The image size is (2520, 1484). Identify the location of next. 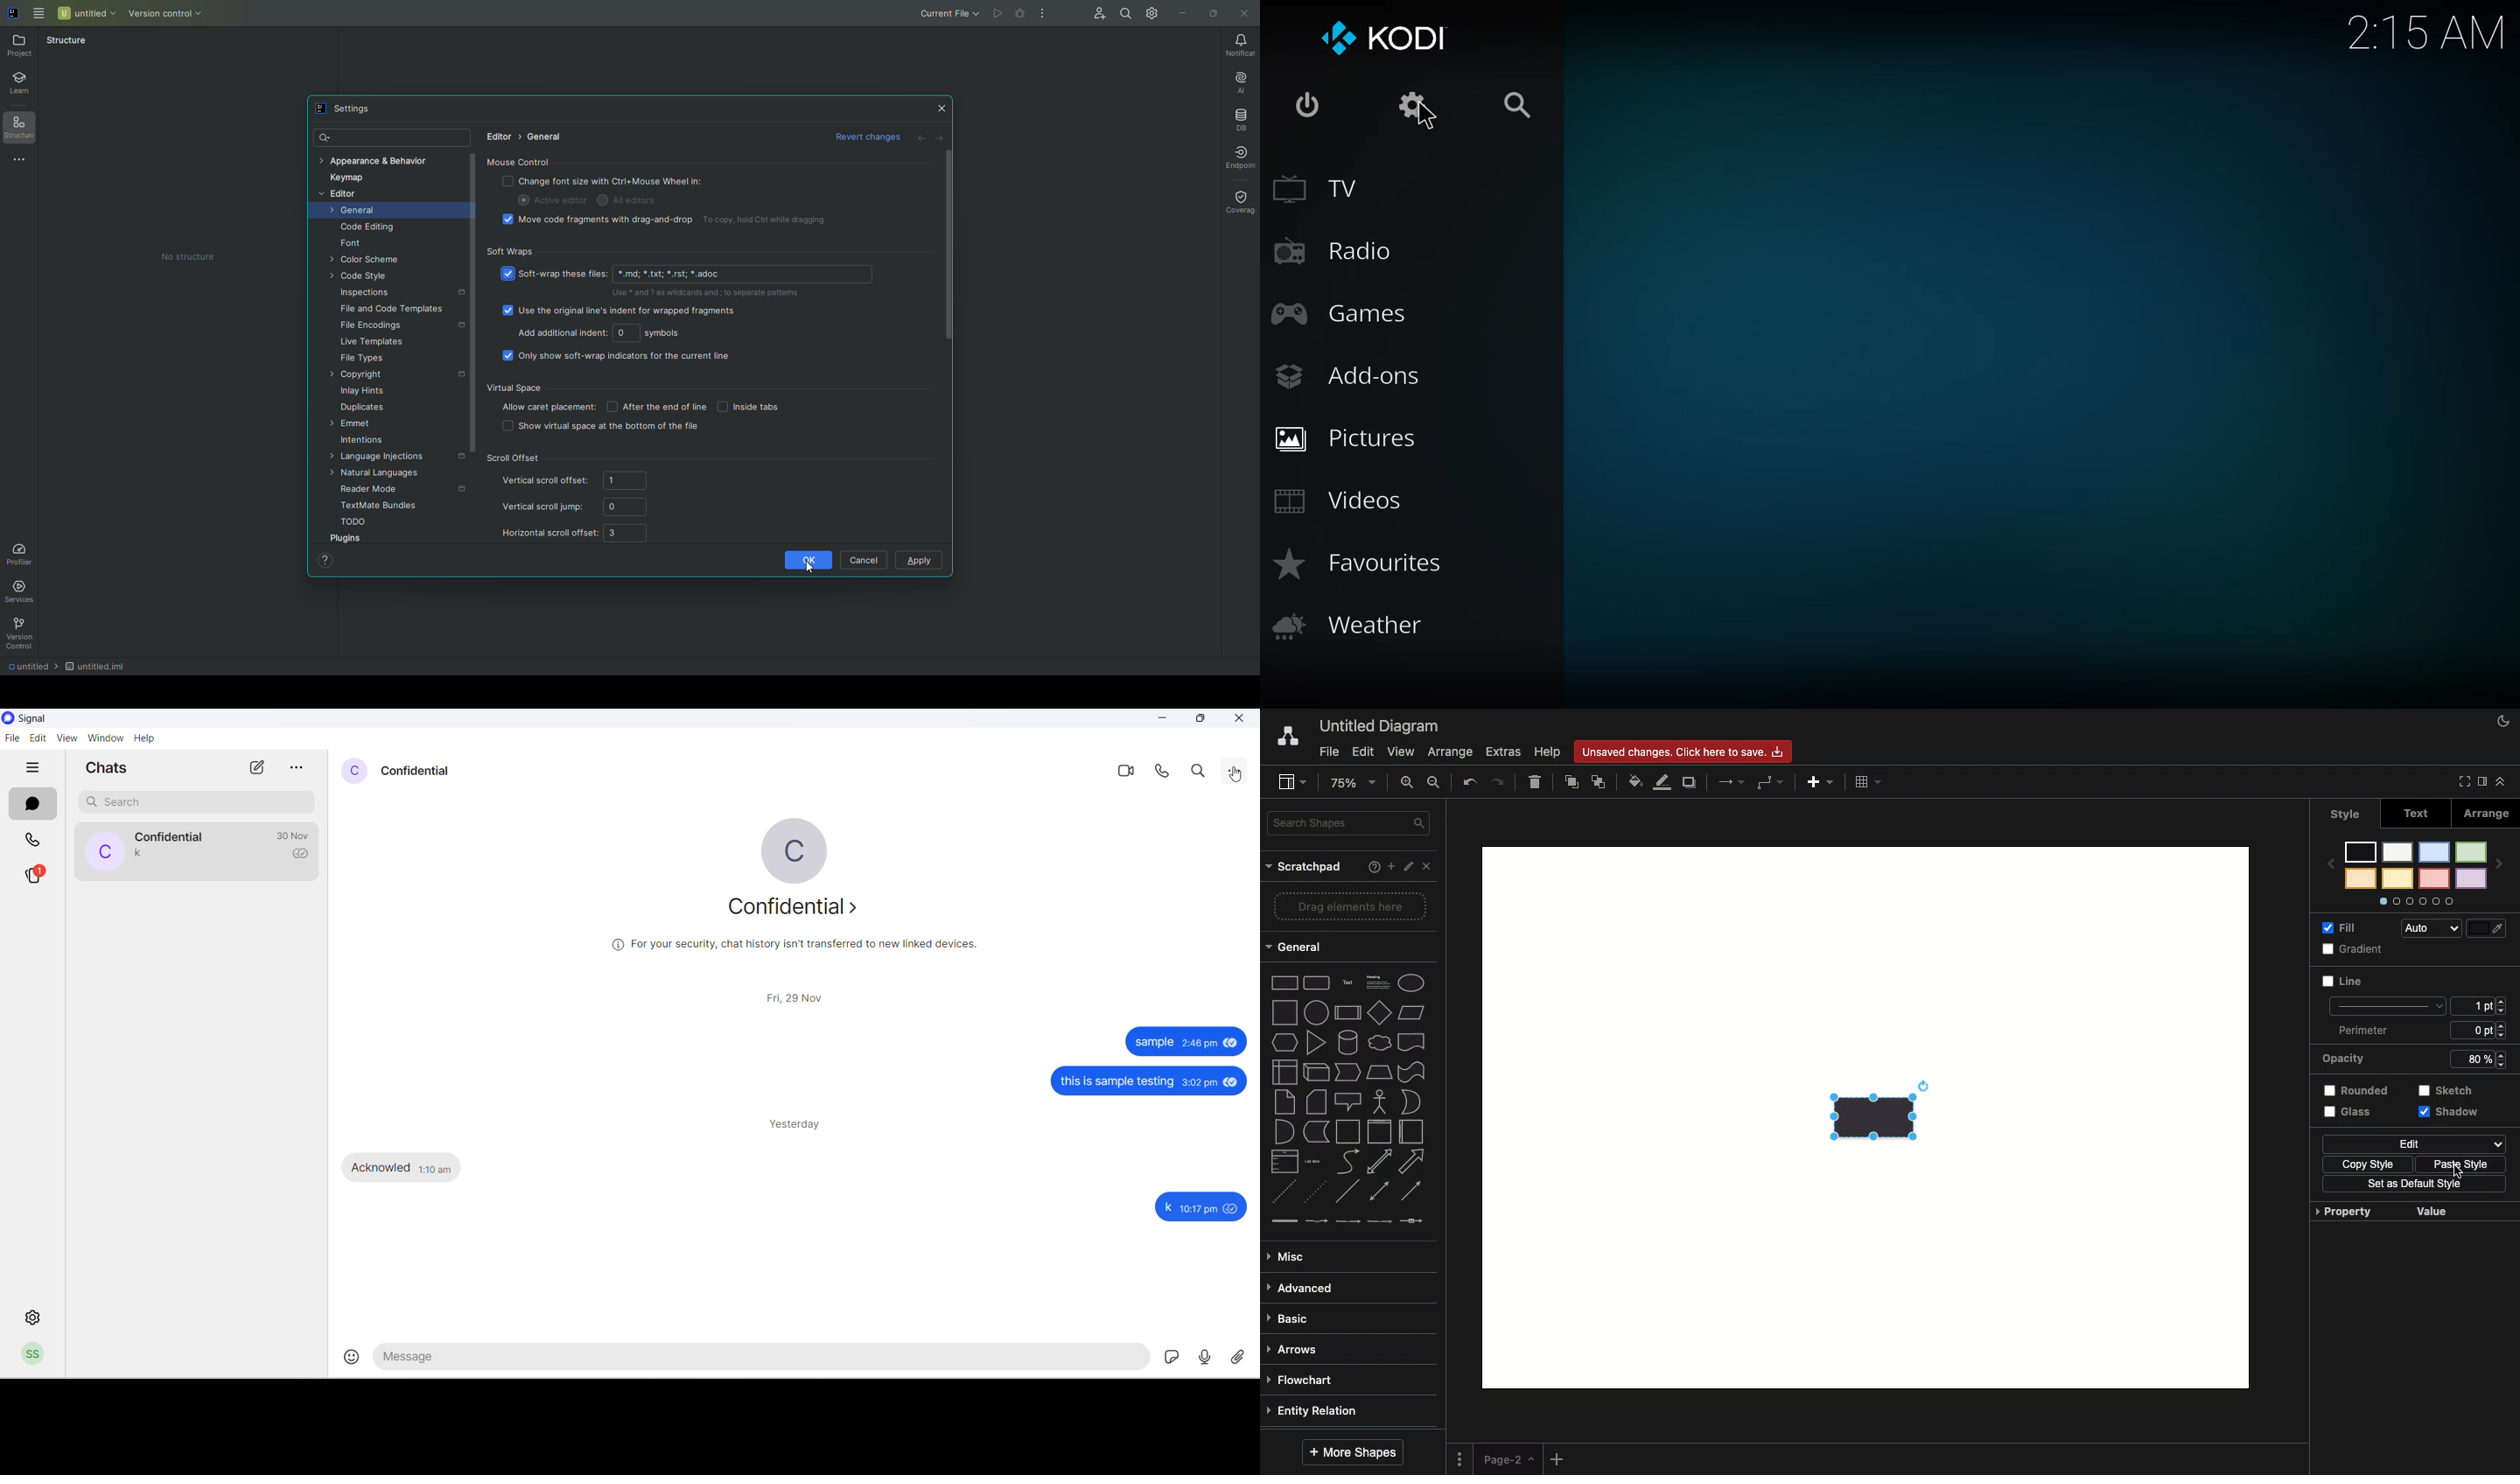
(2497, 863).